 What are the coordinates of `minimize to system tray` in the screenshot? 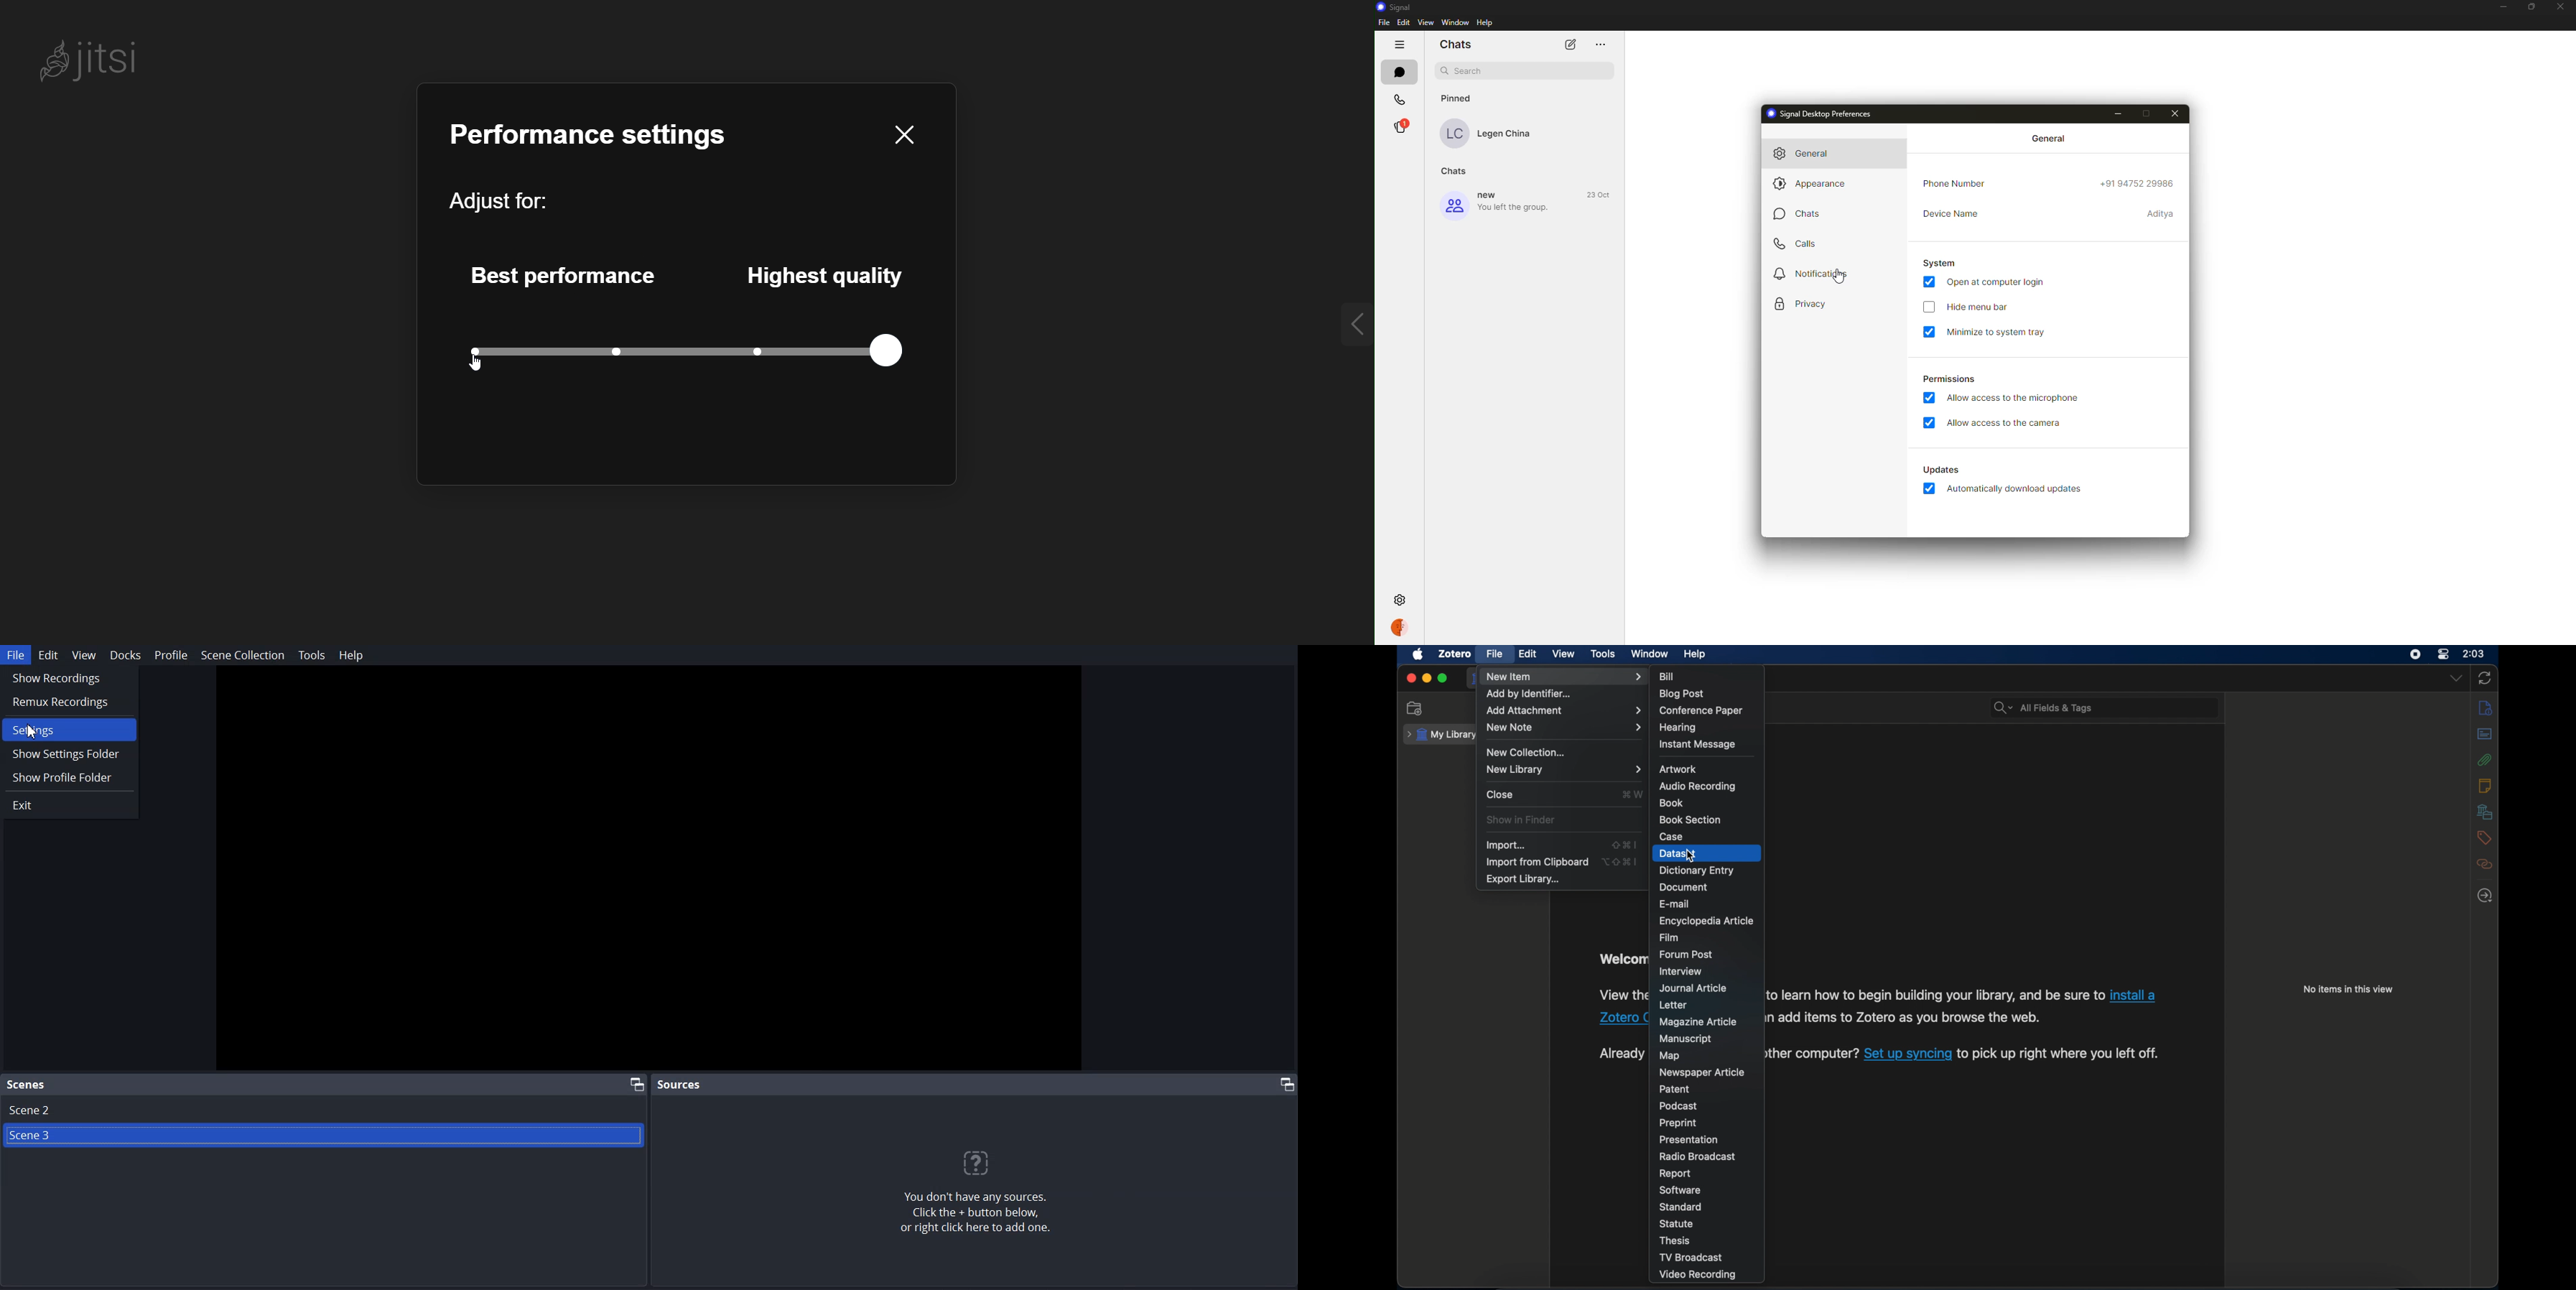 It's located at (1998, 334).